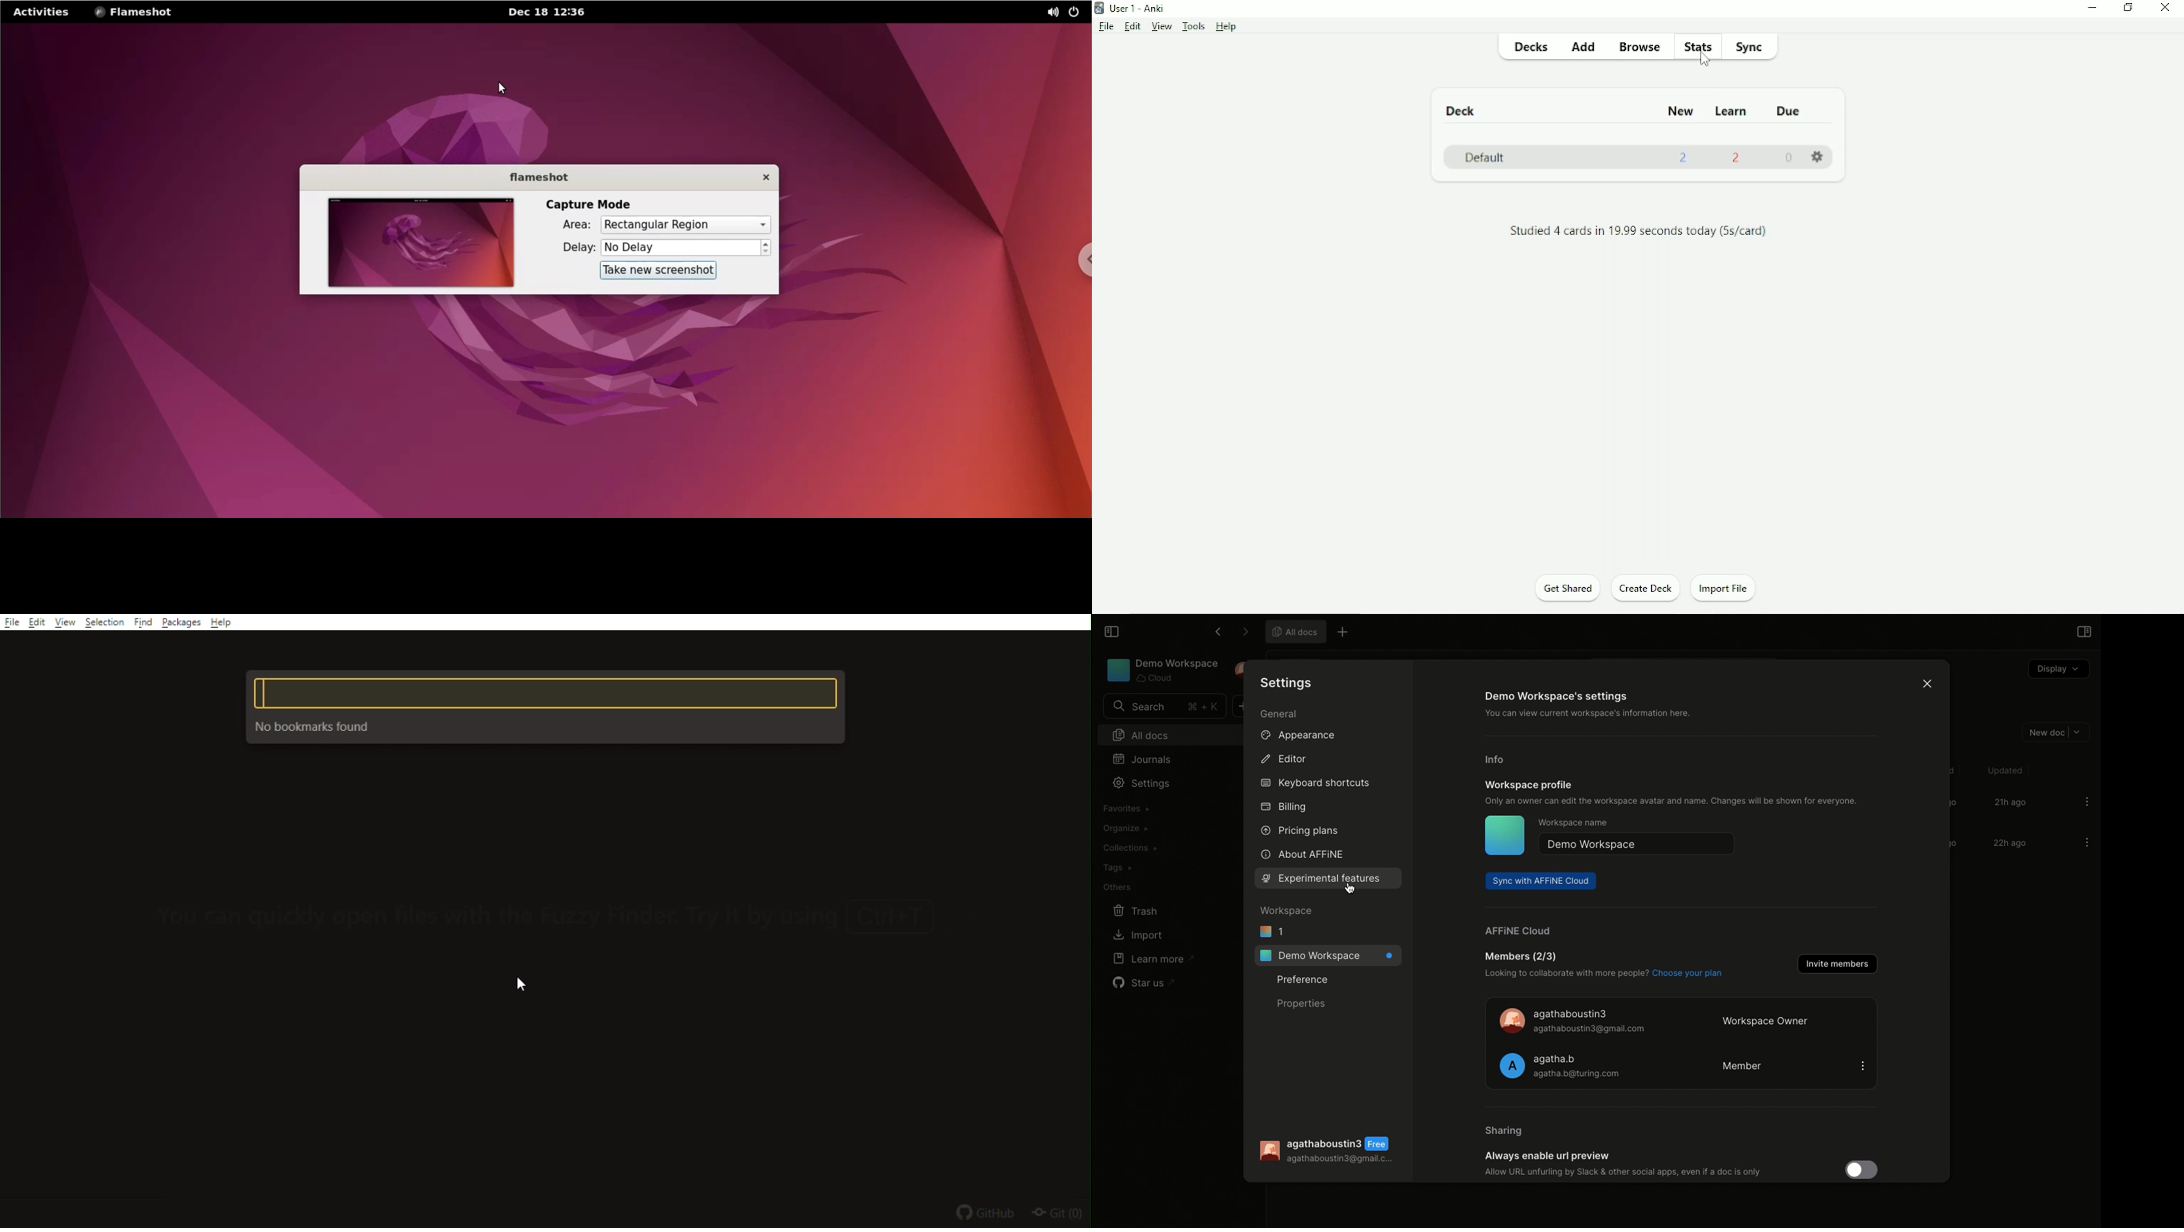 Image resolution: width=2184 pixels, height=1232 pixels. I want to click on 2, so click(1738, 157).